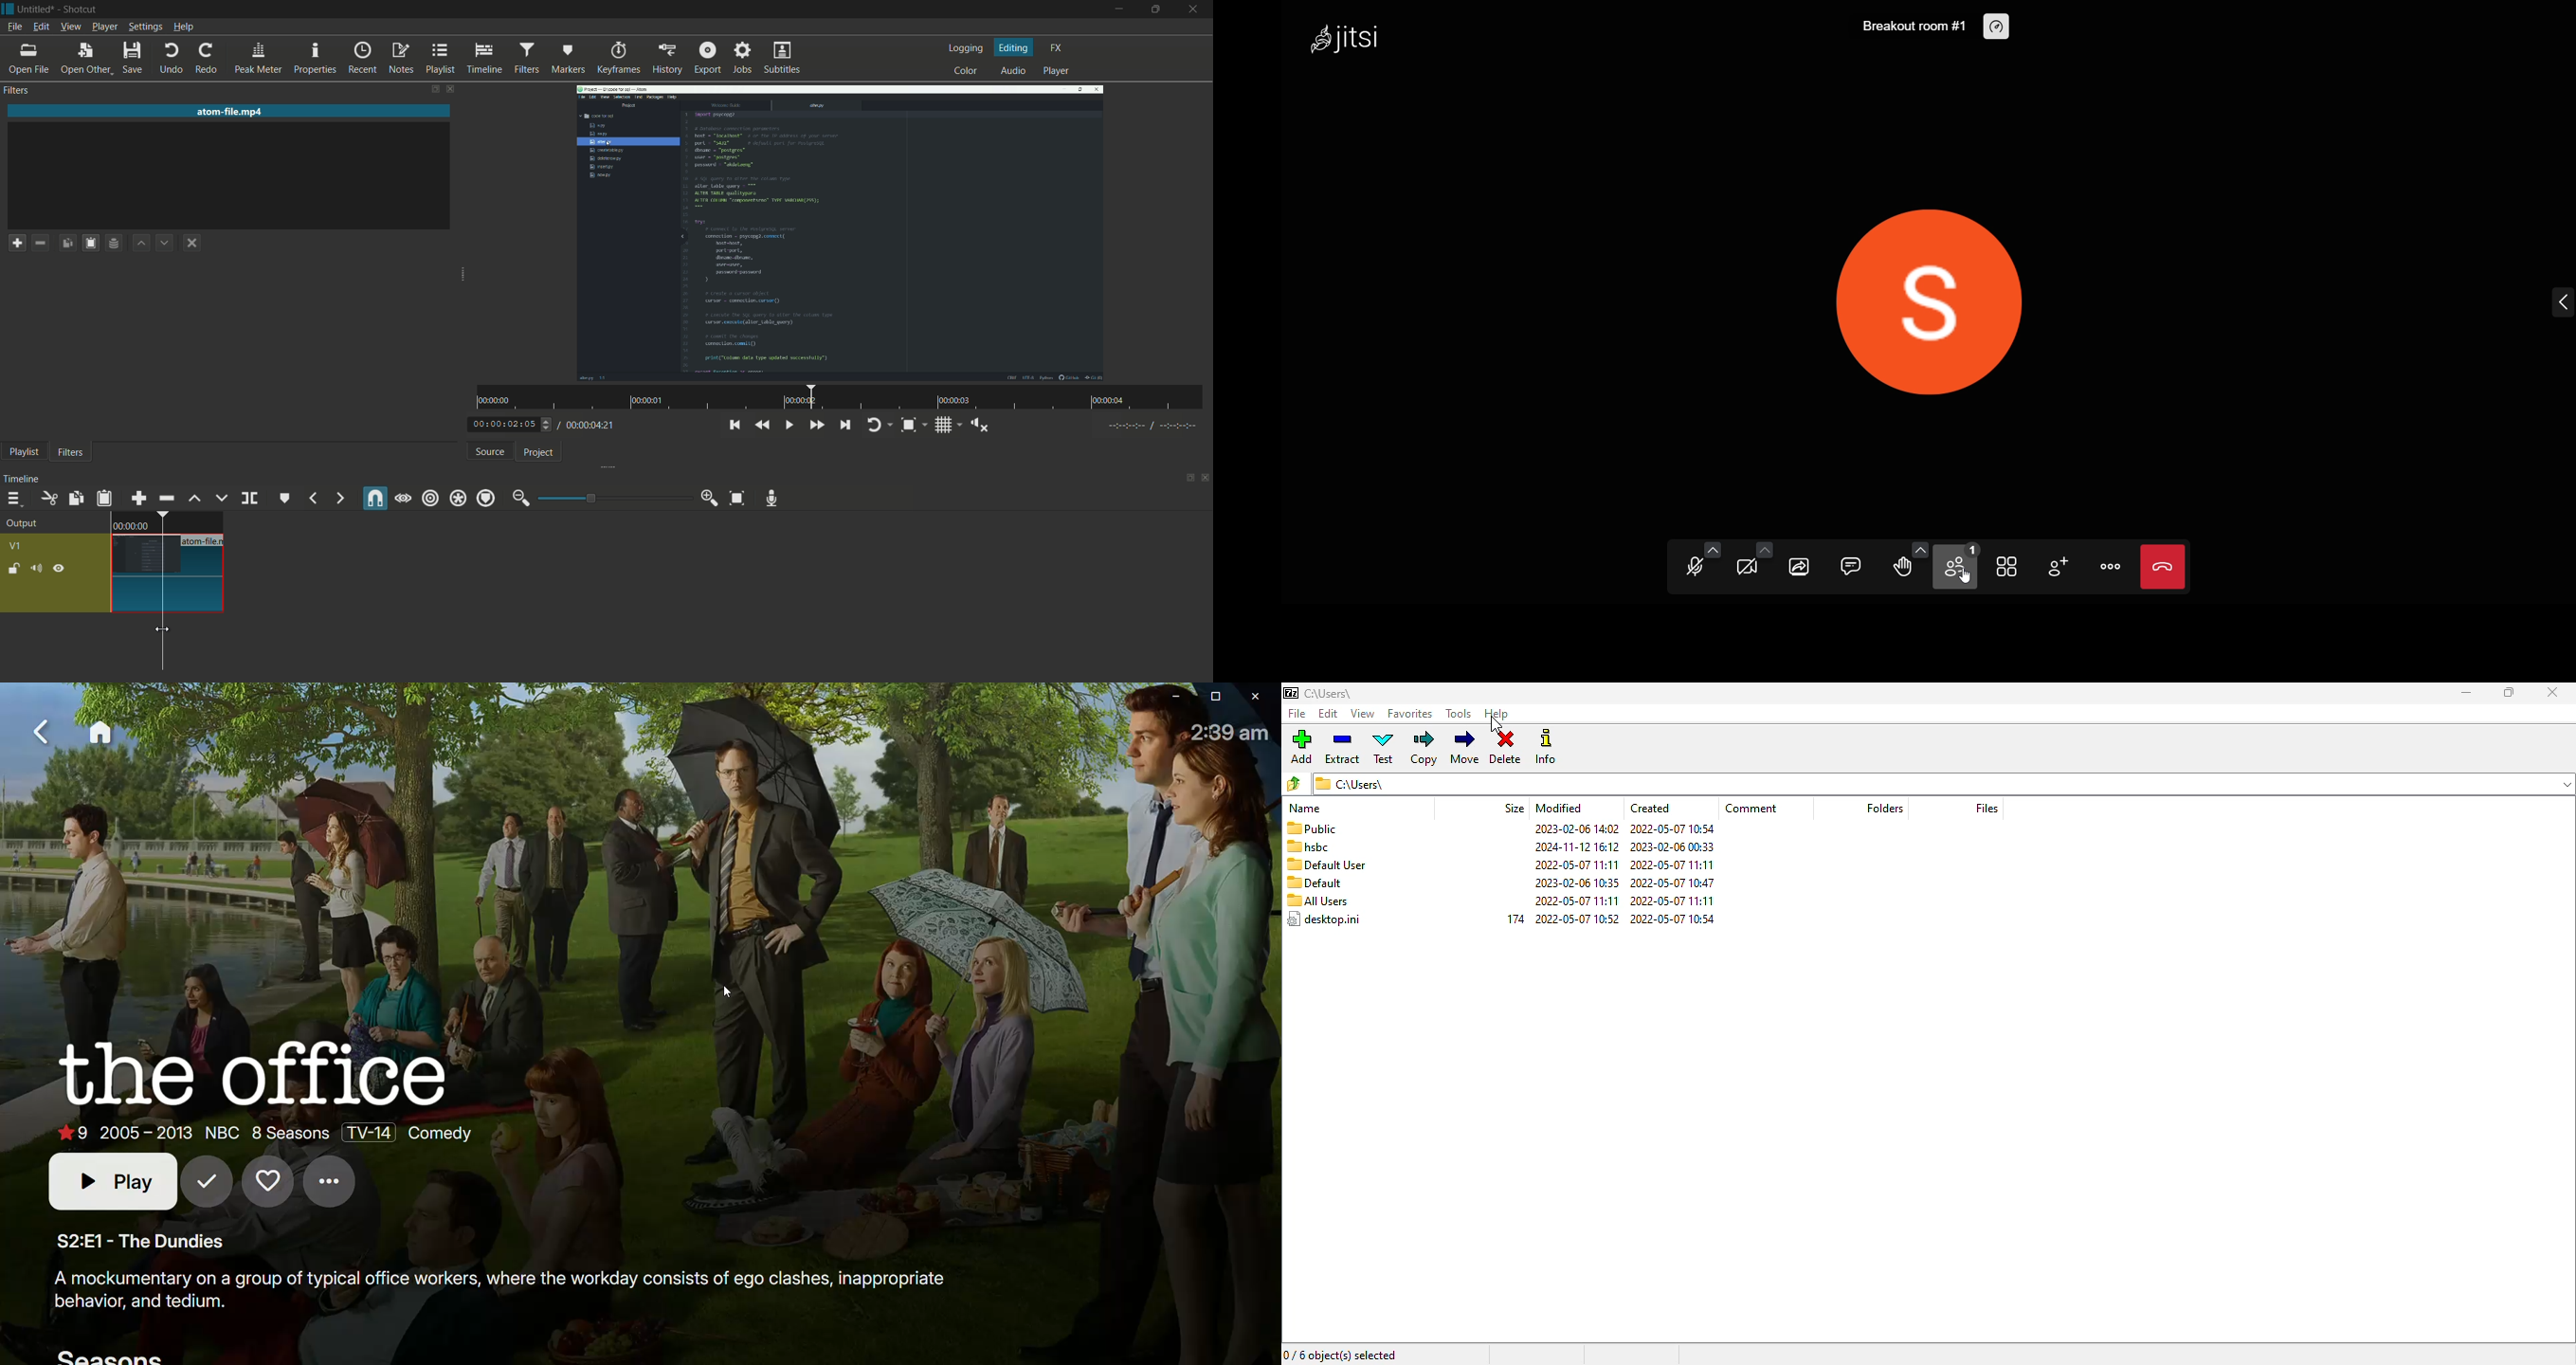 The image size is (2576, 1372). What do you see at coordinates (613, 498) in the screenshot?
I see `adjustment bar` at bounding box center [613, 498].